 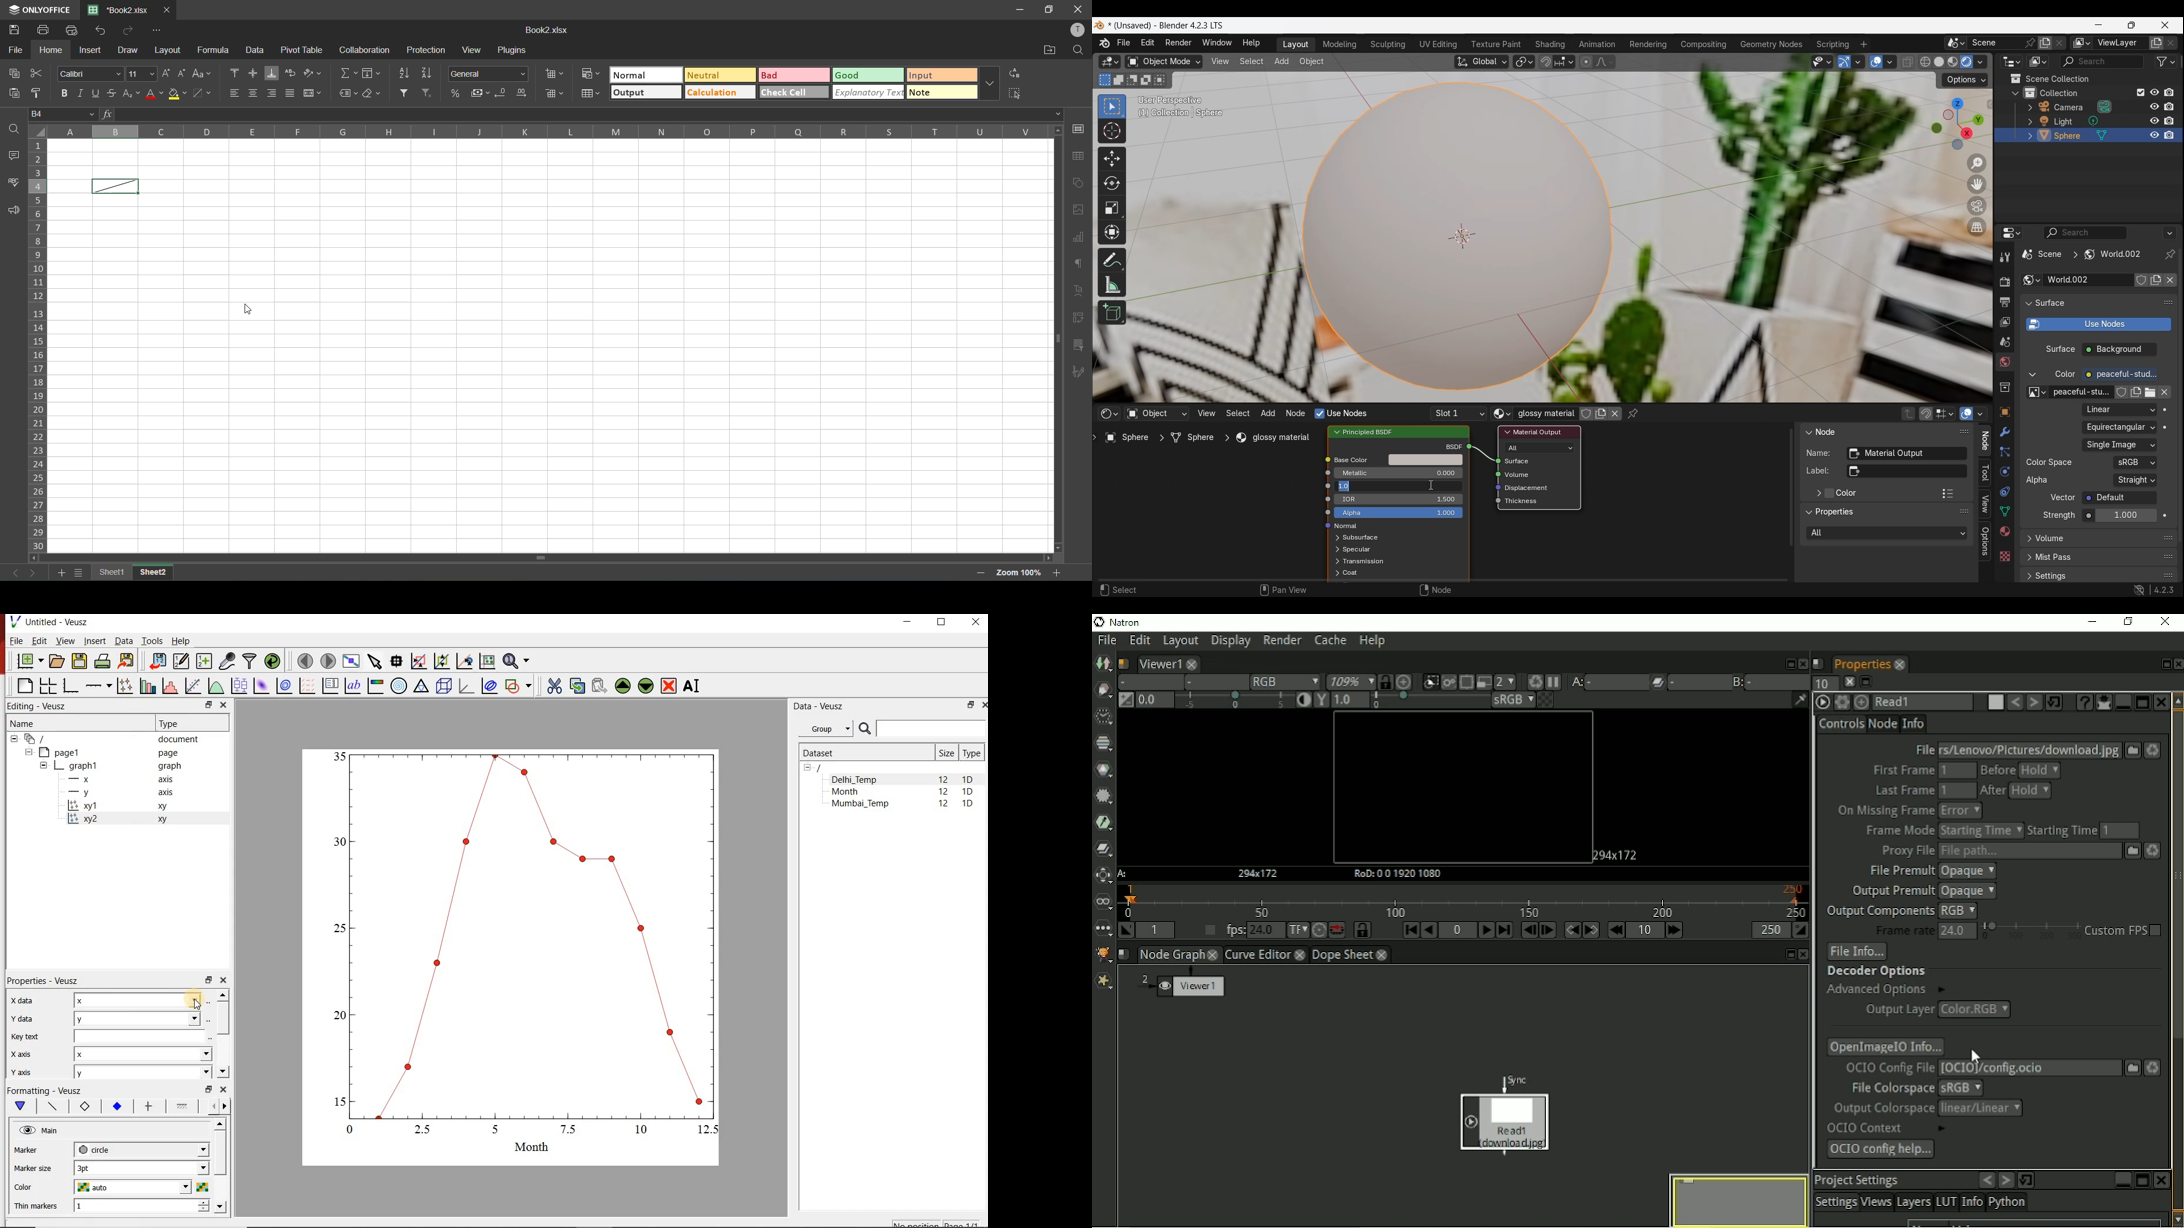 I want to click on delete cells, so click(x=554, y=95).